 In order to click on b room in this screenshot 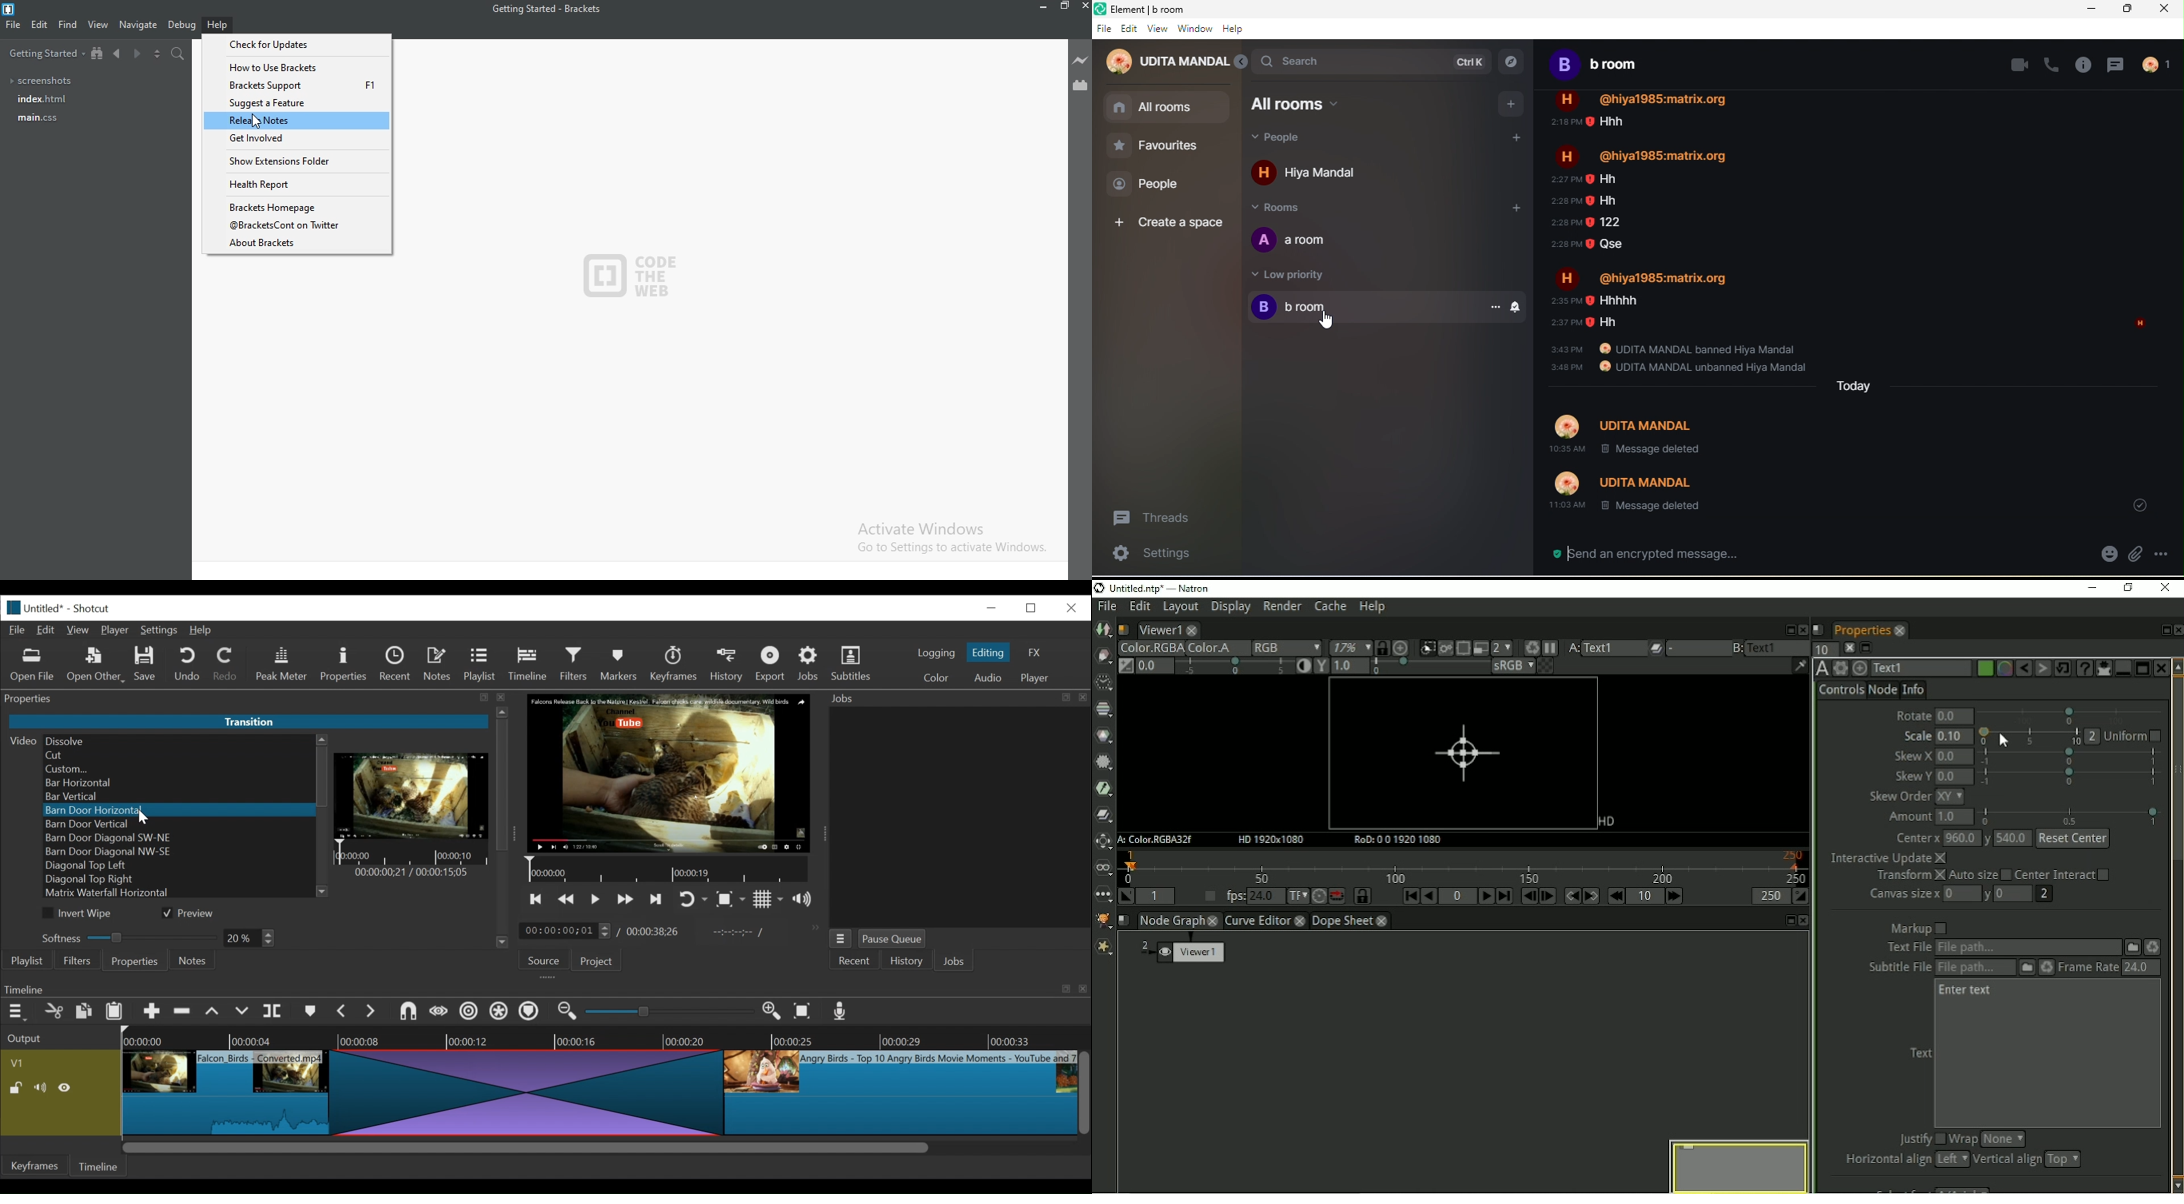, I will do `click(1604, 68)`.